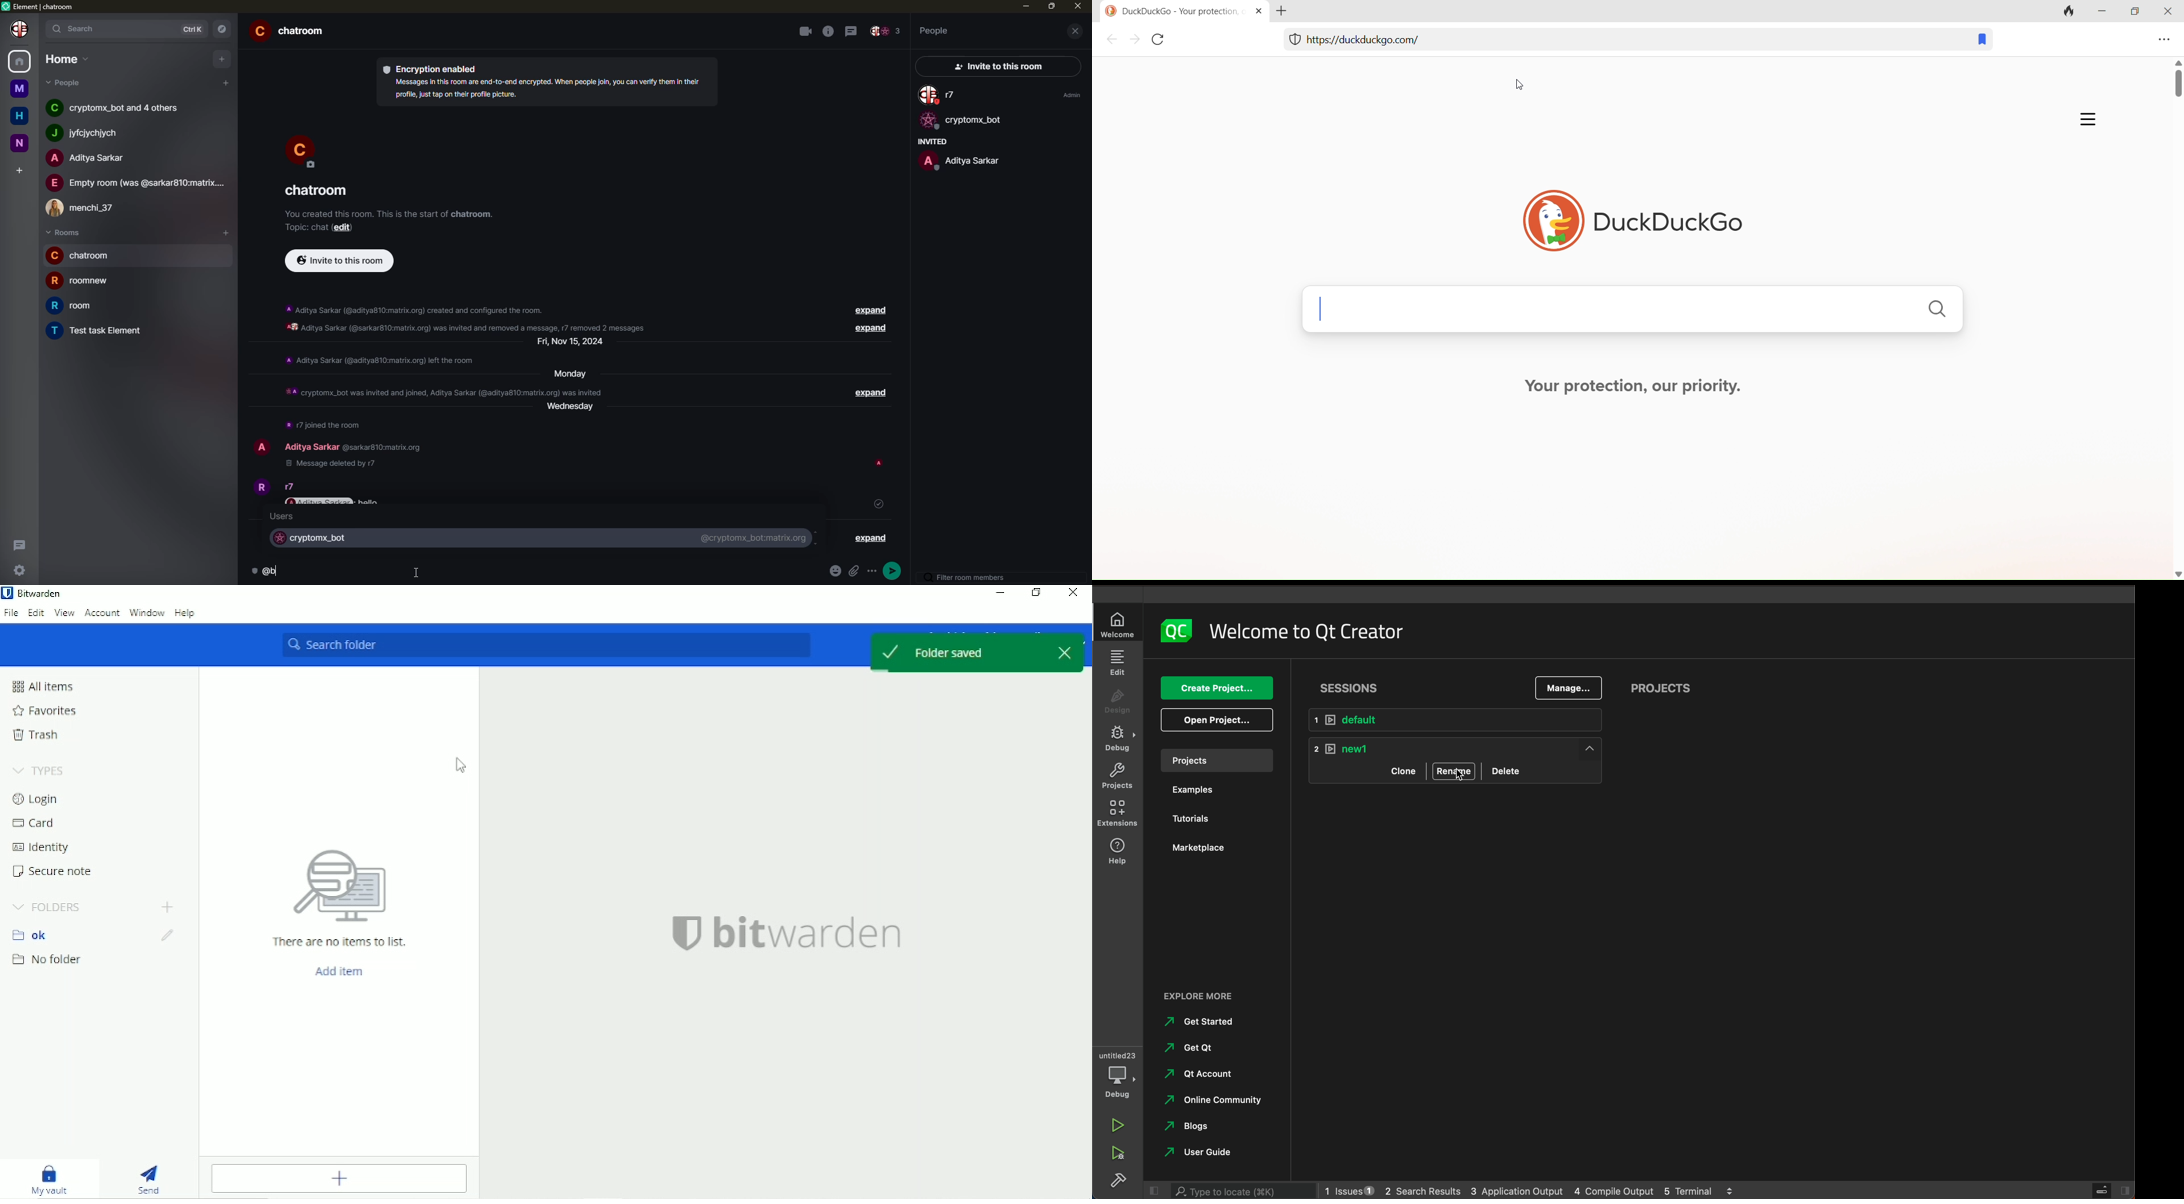 The width and height of the screenshot is (2184, 1204). Describe the element at coordinates (1118, 664) in the screenshot. I see `edit` at that location.